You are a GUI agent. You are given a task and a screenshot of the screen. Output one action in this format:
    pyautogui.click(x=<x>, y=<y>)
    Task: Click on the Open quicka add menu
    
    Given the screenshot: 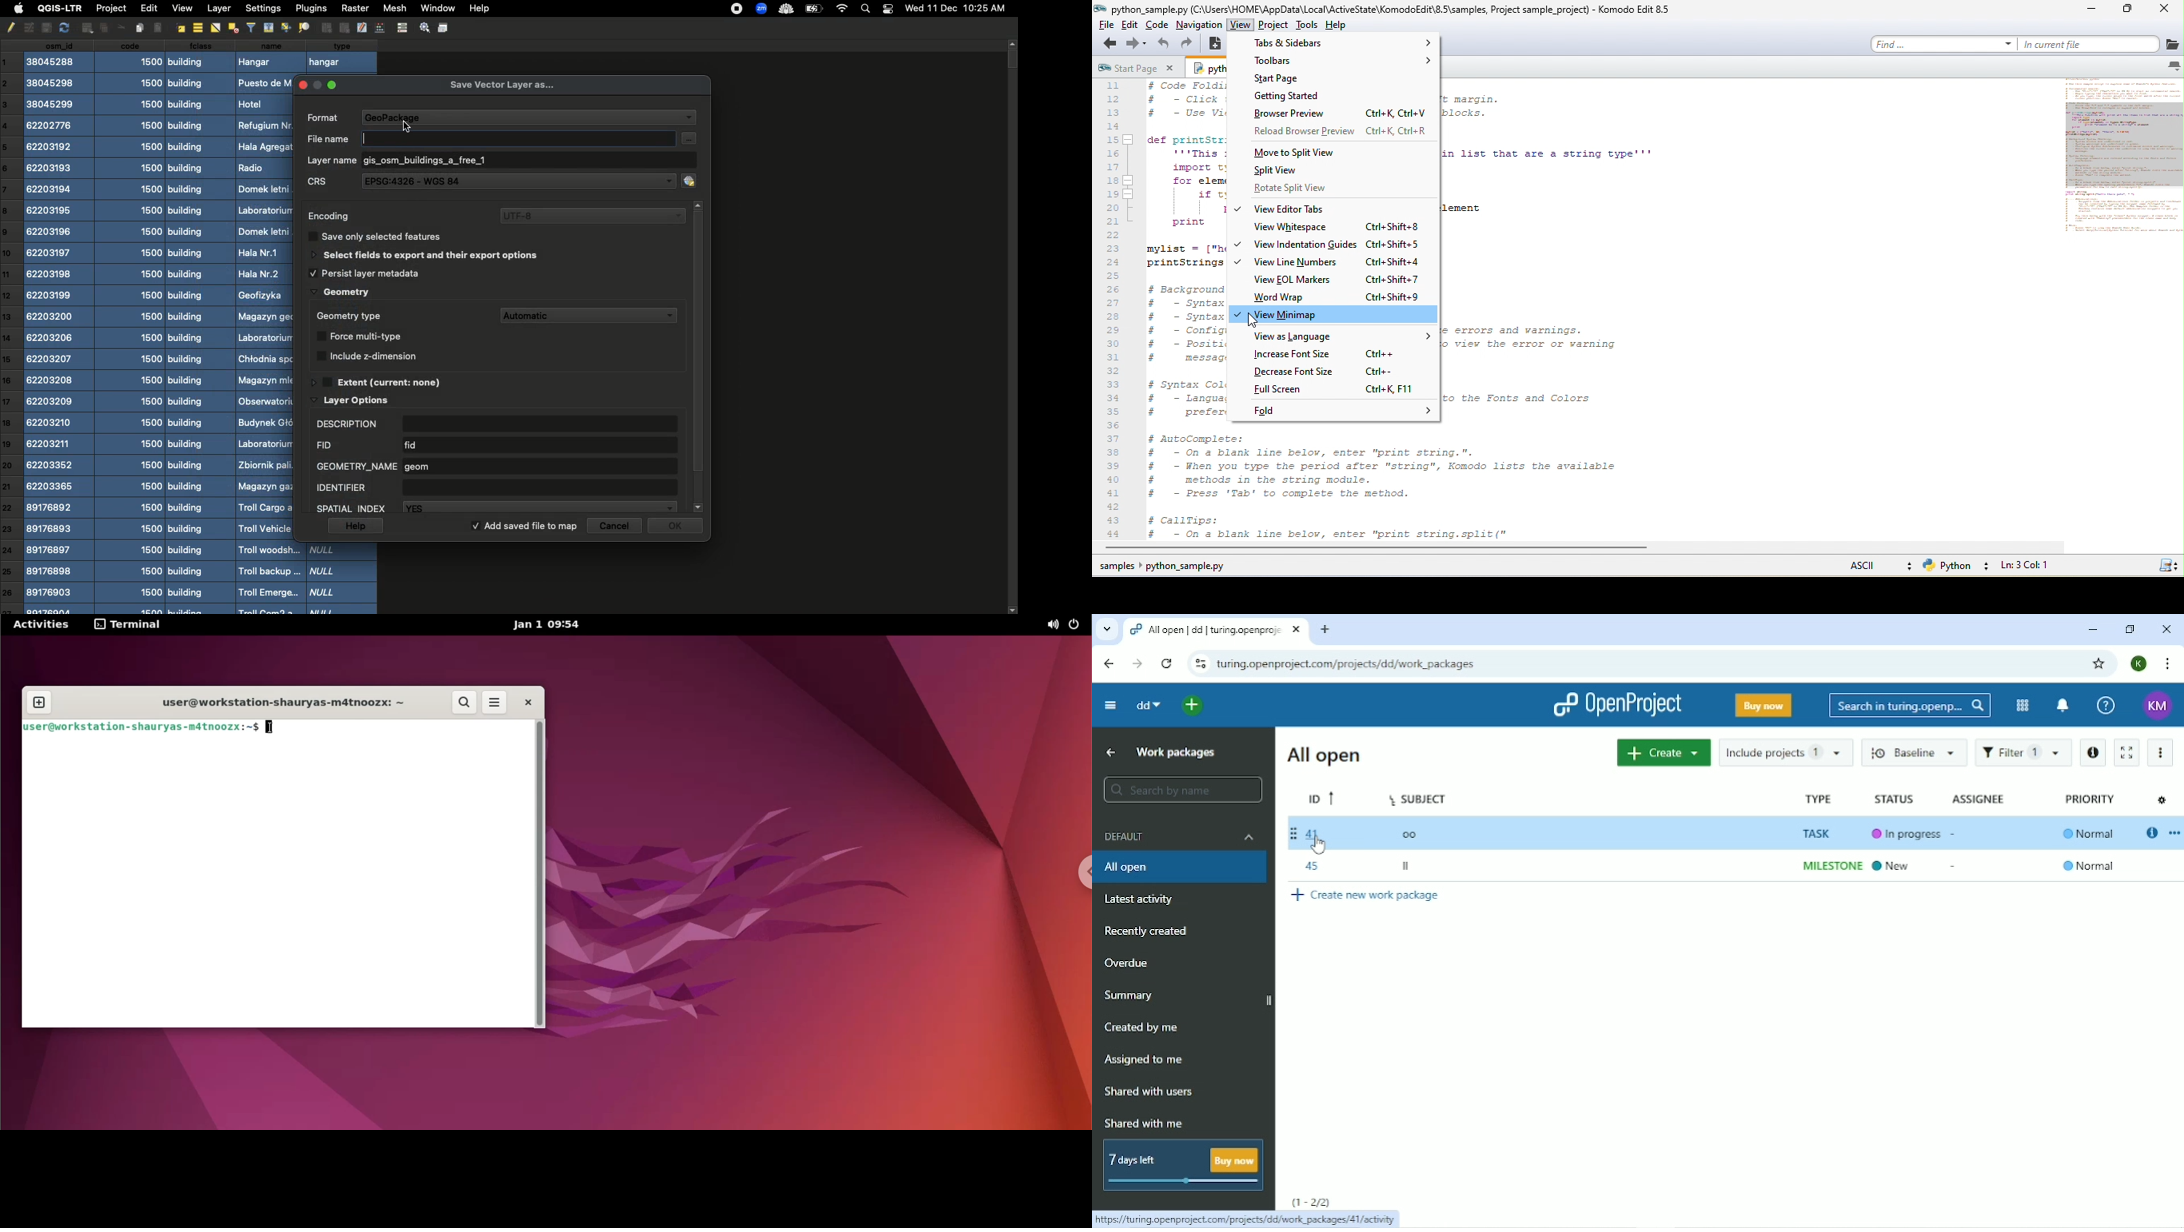 What is the action you would take?
    pyautogui.click(x=1252, y=707)
    